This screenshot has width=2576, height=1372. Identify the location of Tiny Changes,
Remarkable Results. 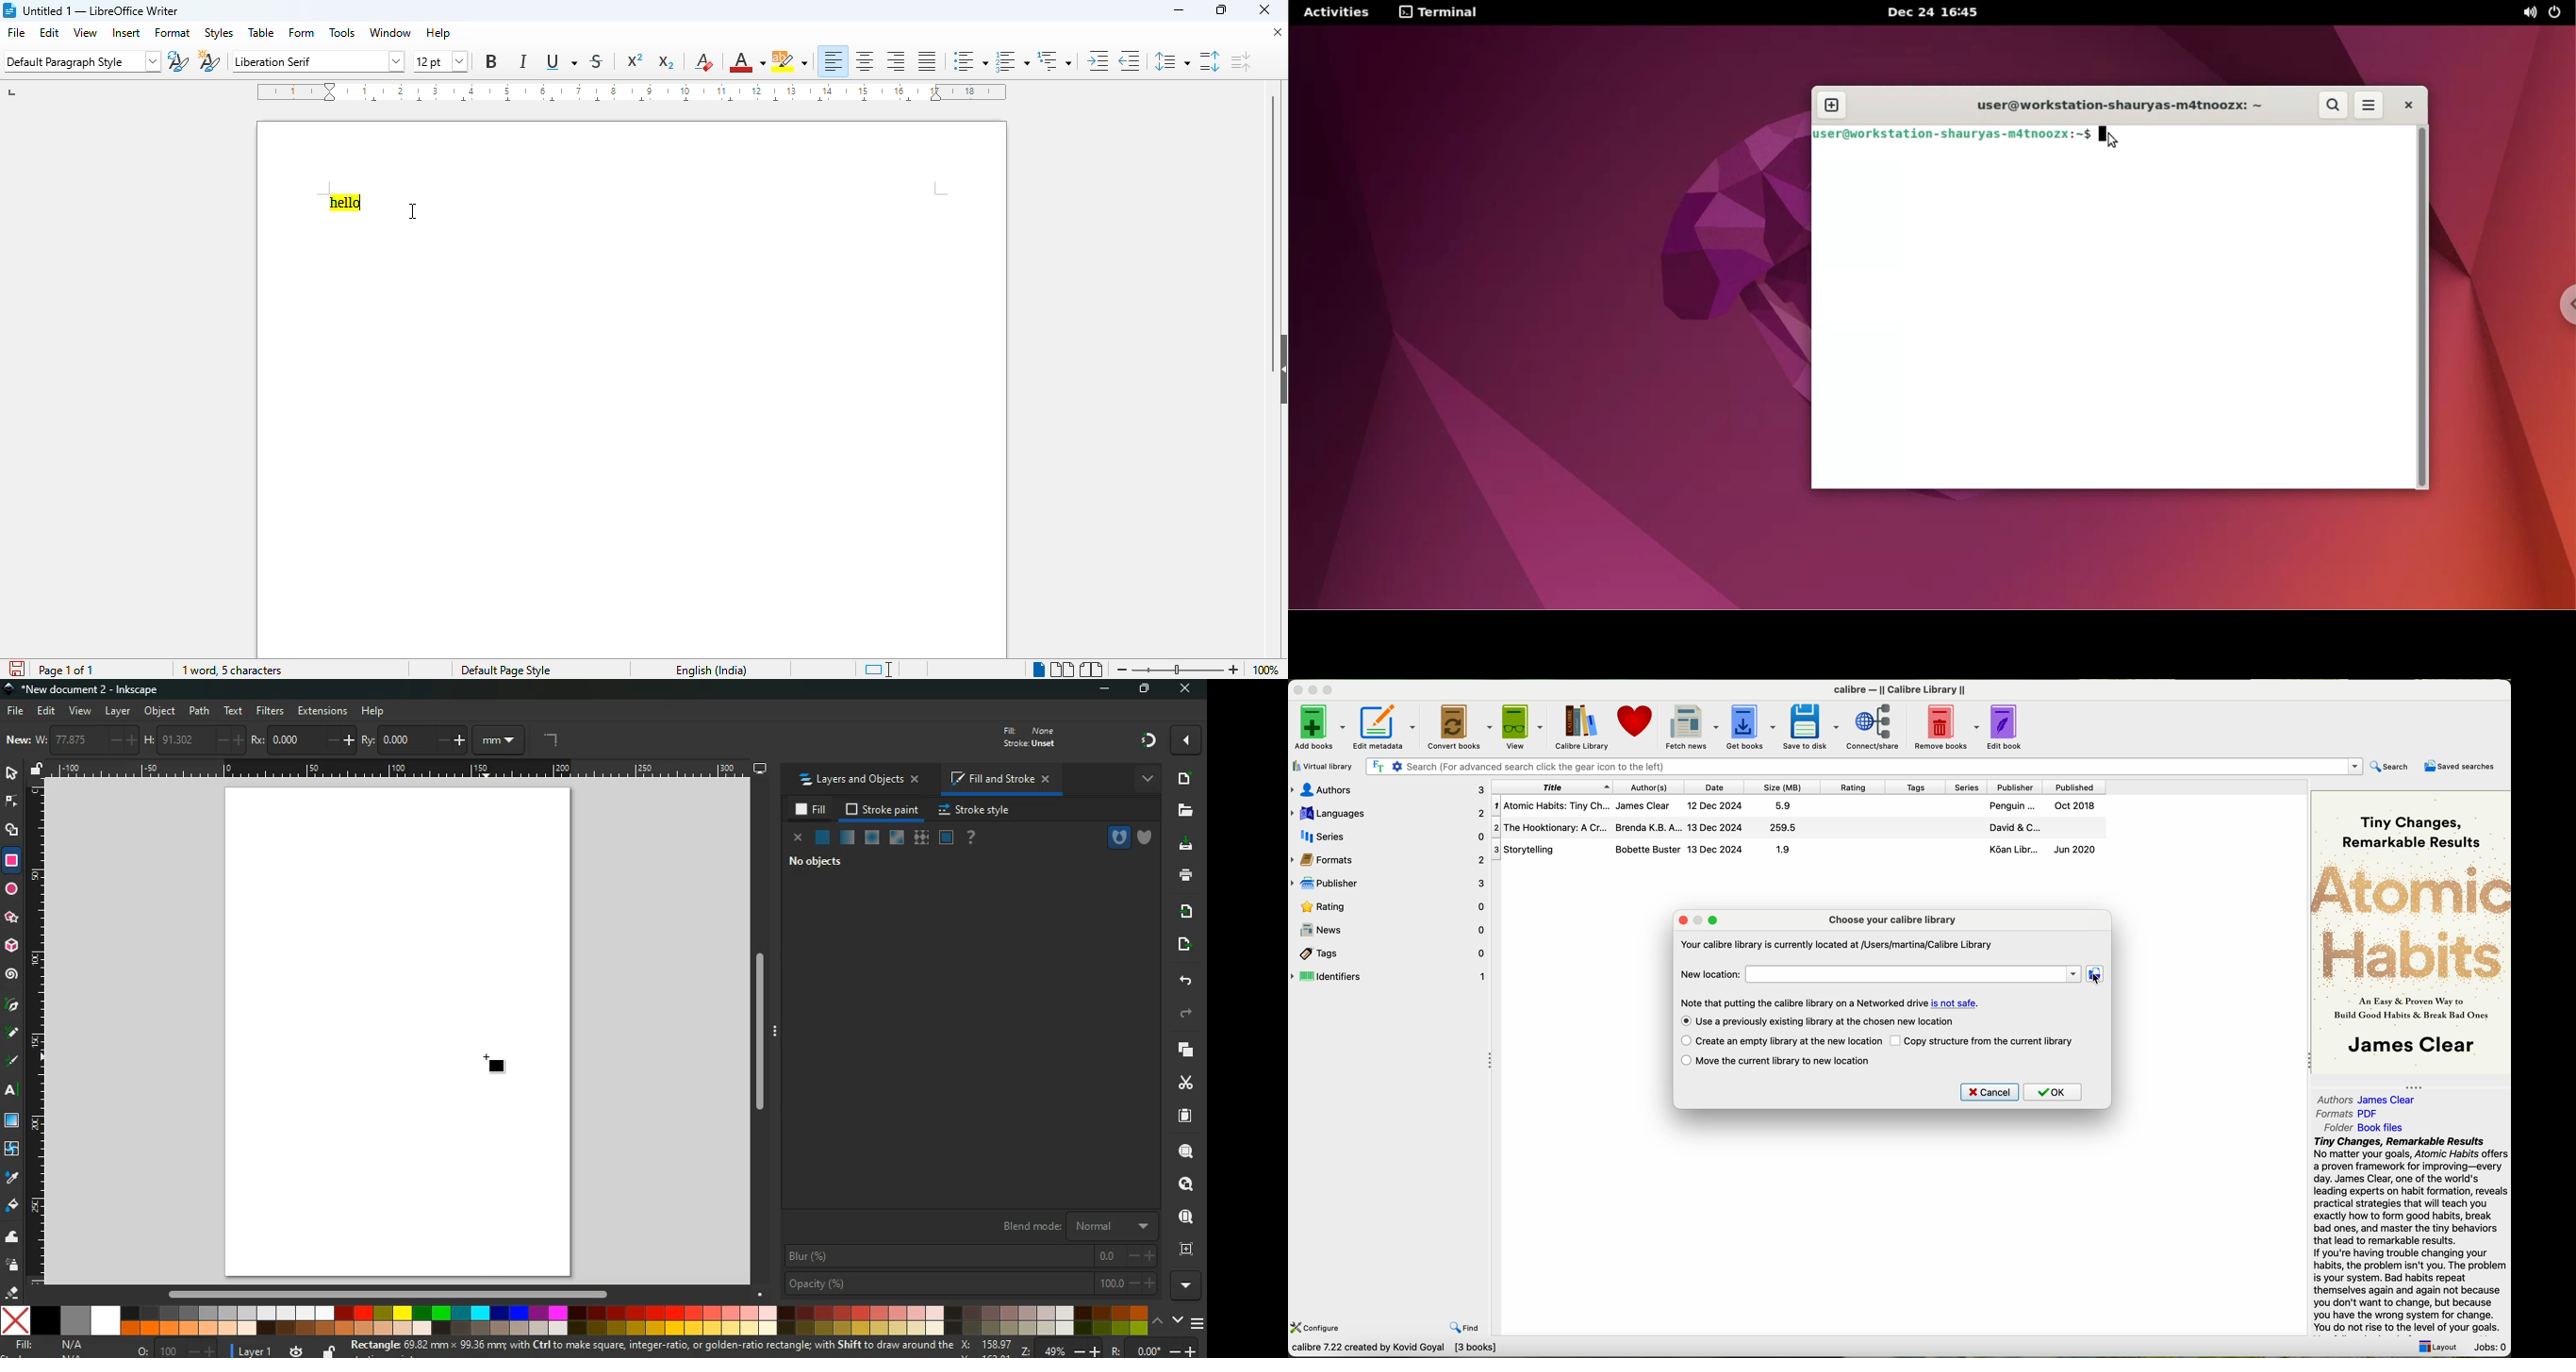
(2408, 824).